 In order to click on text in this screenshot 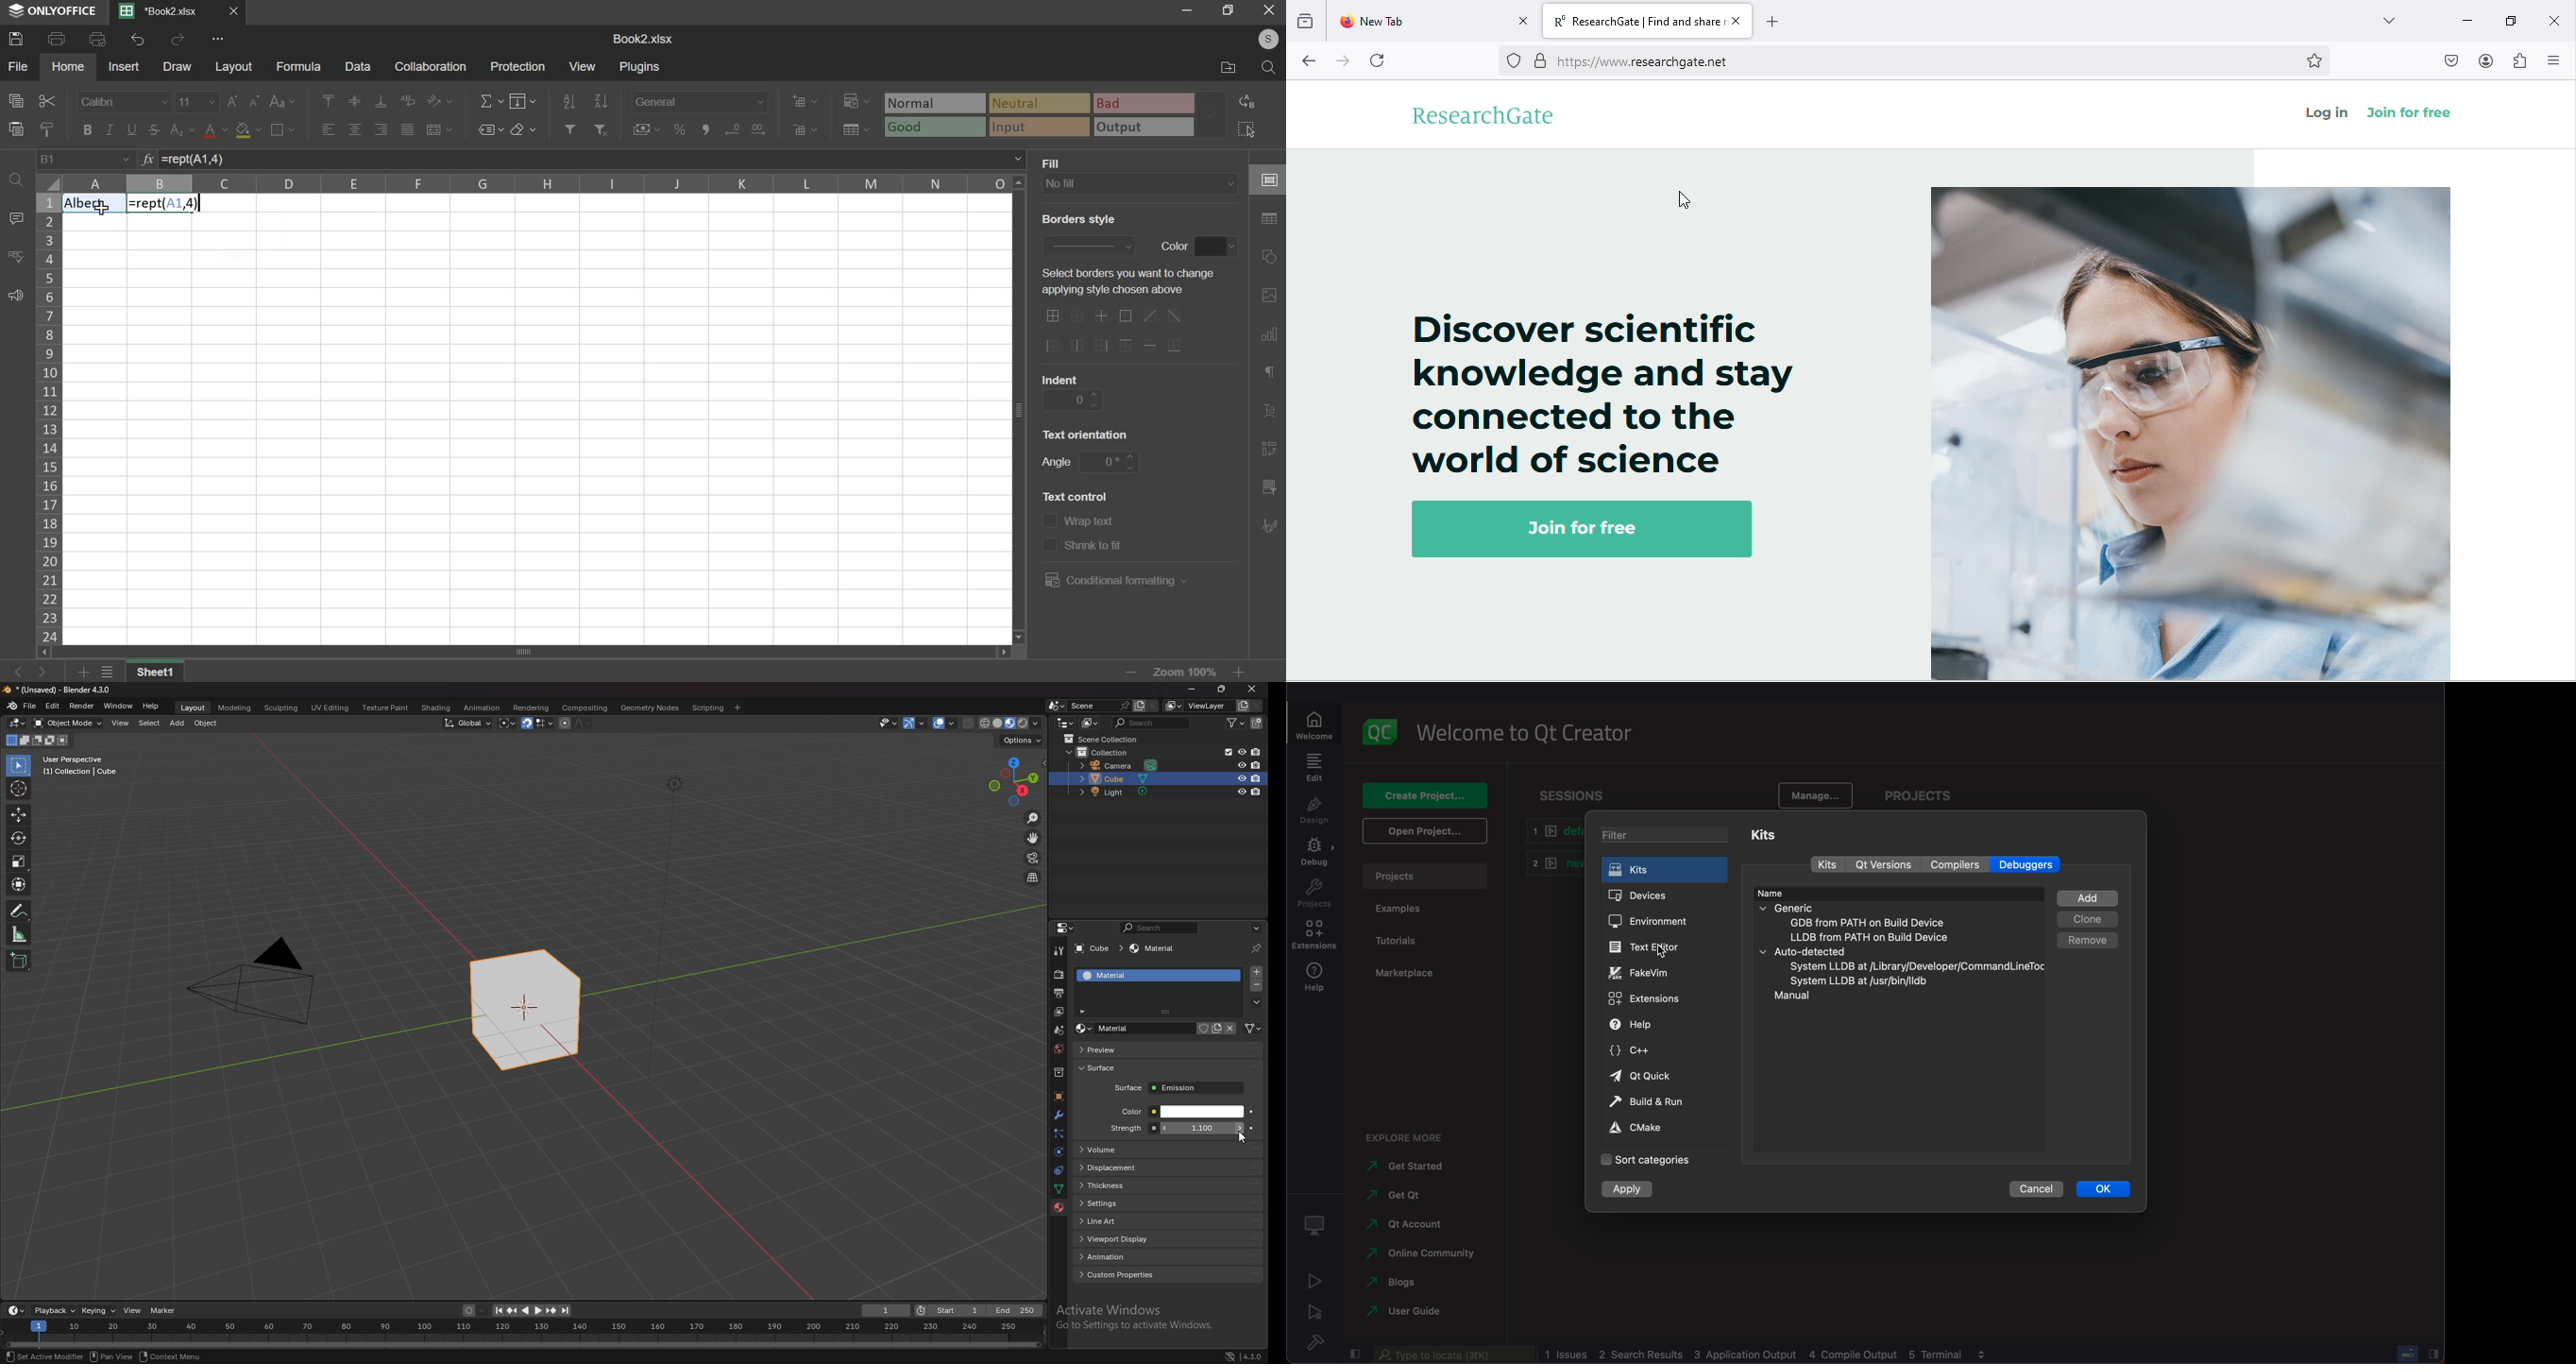, I will do `click(1127, 282)`.